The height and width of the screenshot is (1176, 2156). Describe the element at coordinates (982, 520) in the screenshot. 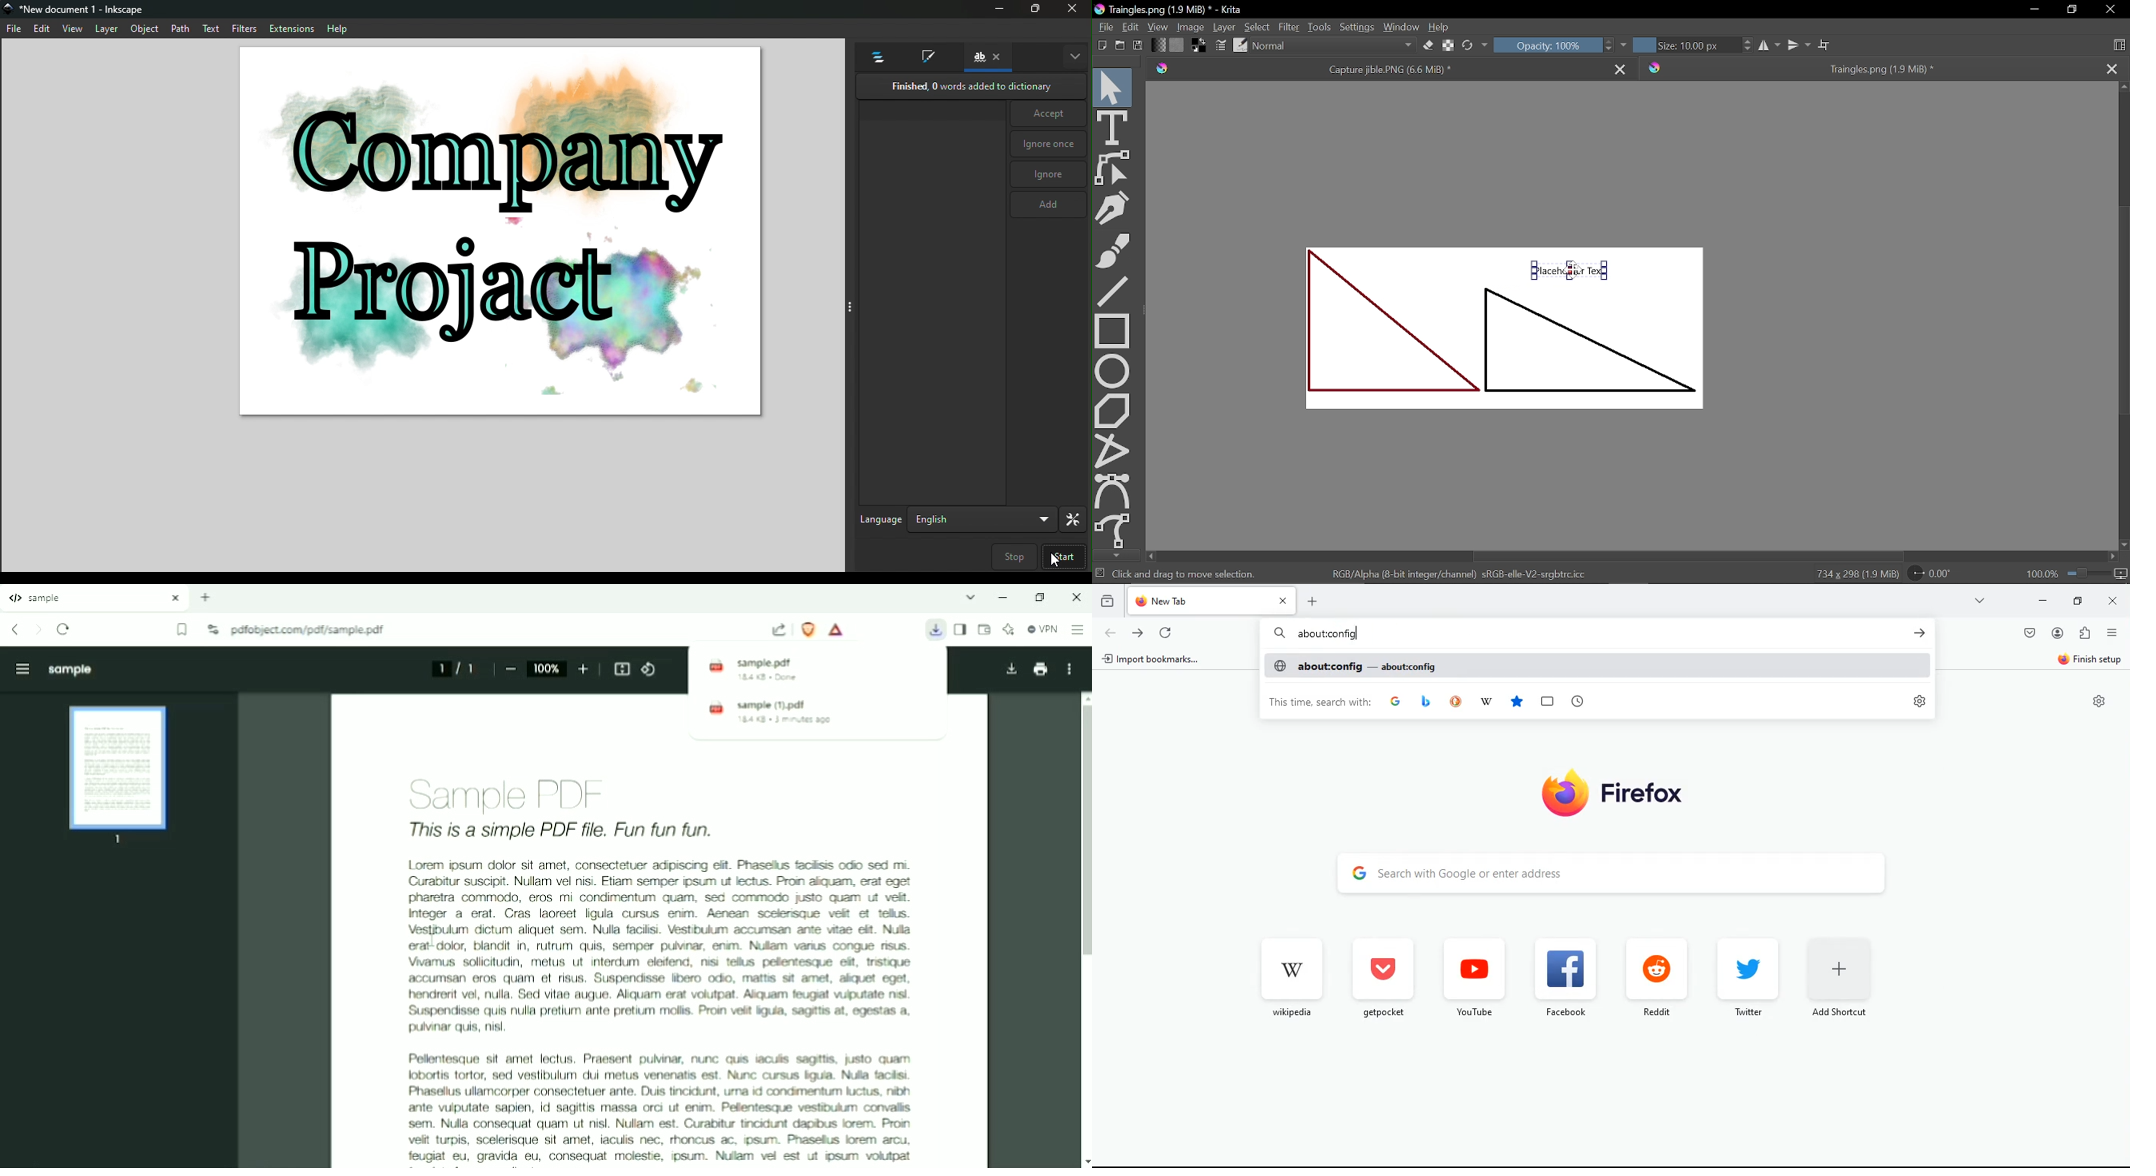

I see `Drop down` at that location.